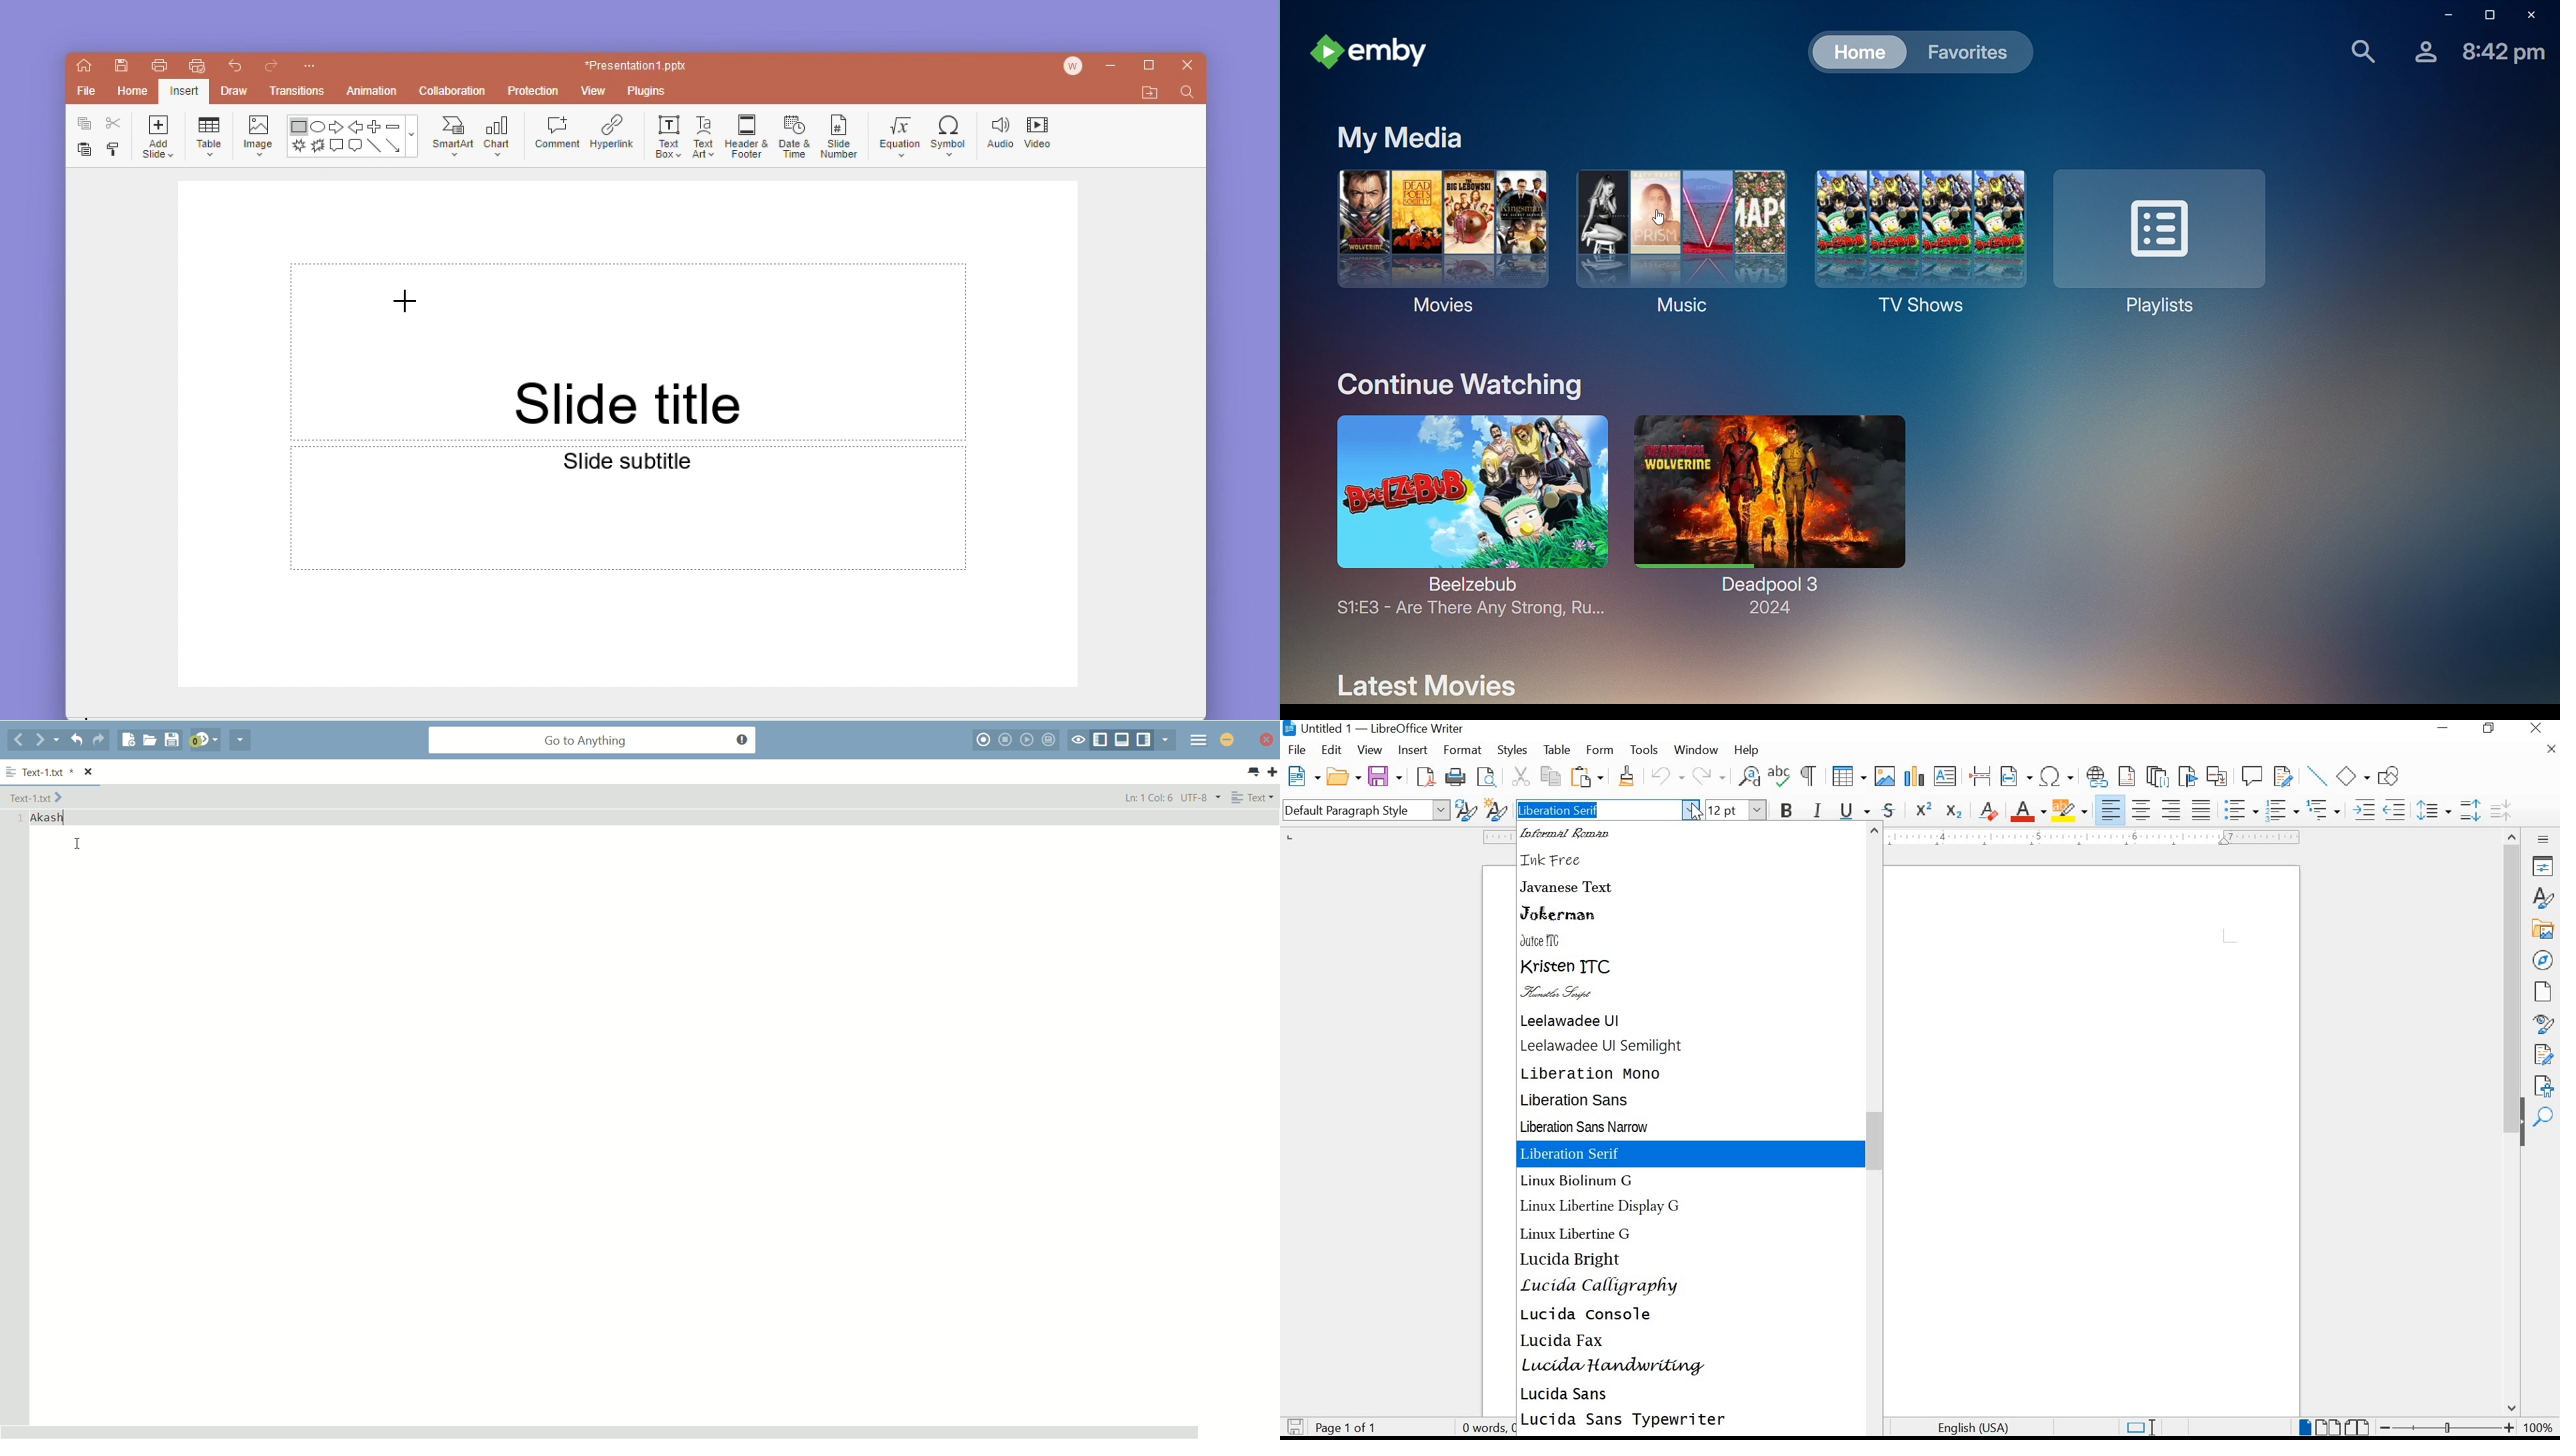  Describe the element at coordinates (235, 89) in the screenshot. I see `draw` at that location.